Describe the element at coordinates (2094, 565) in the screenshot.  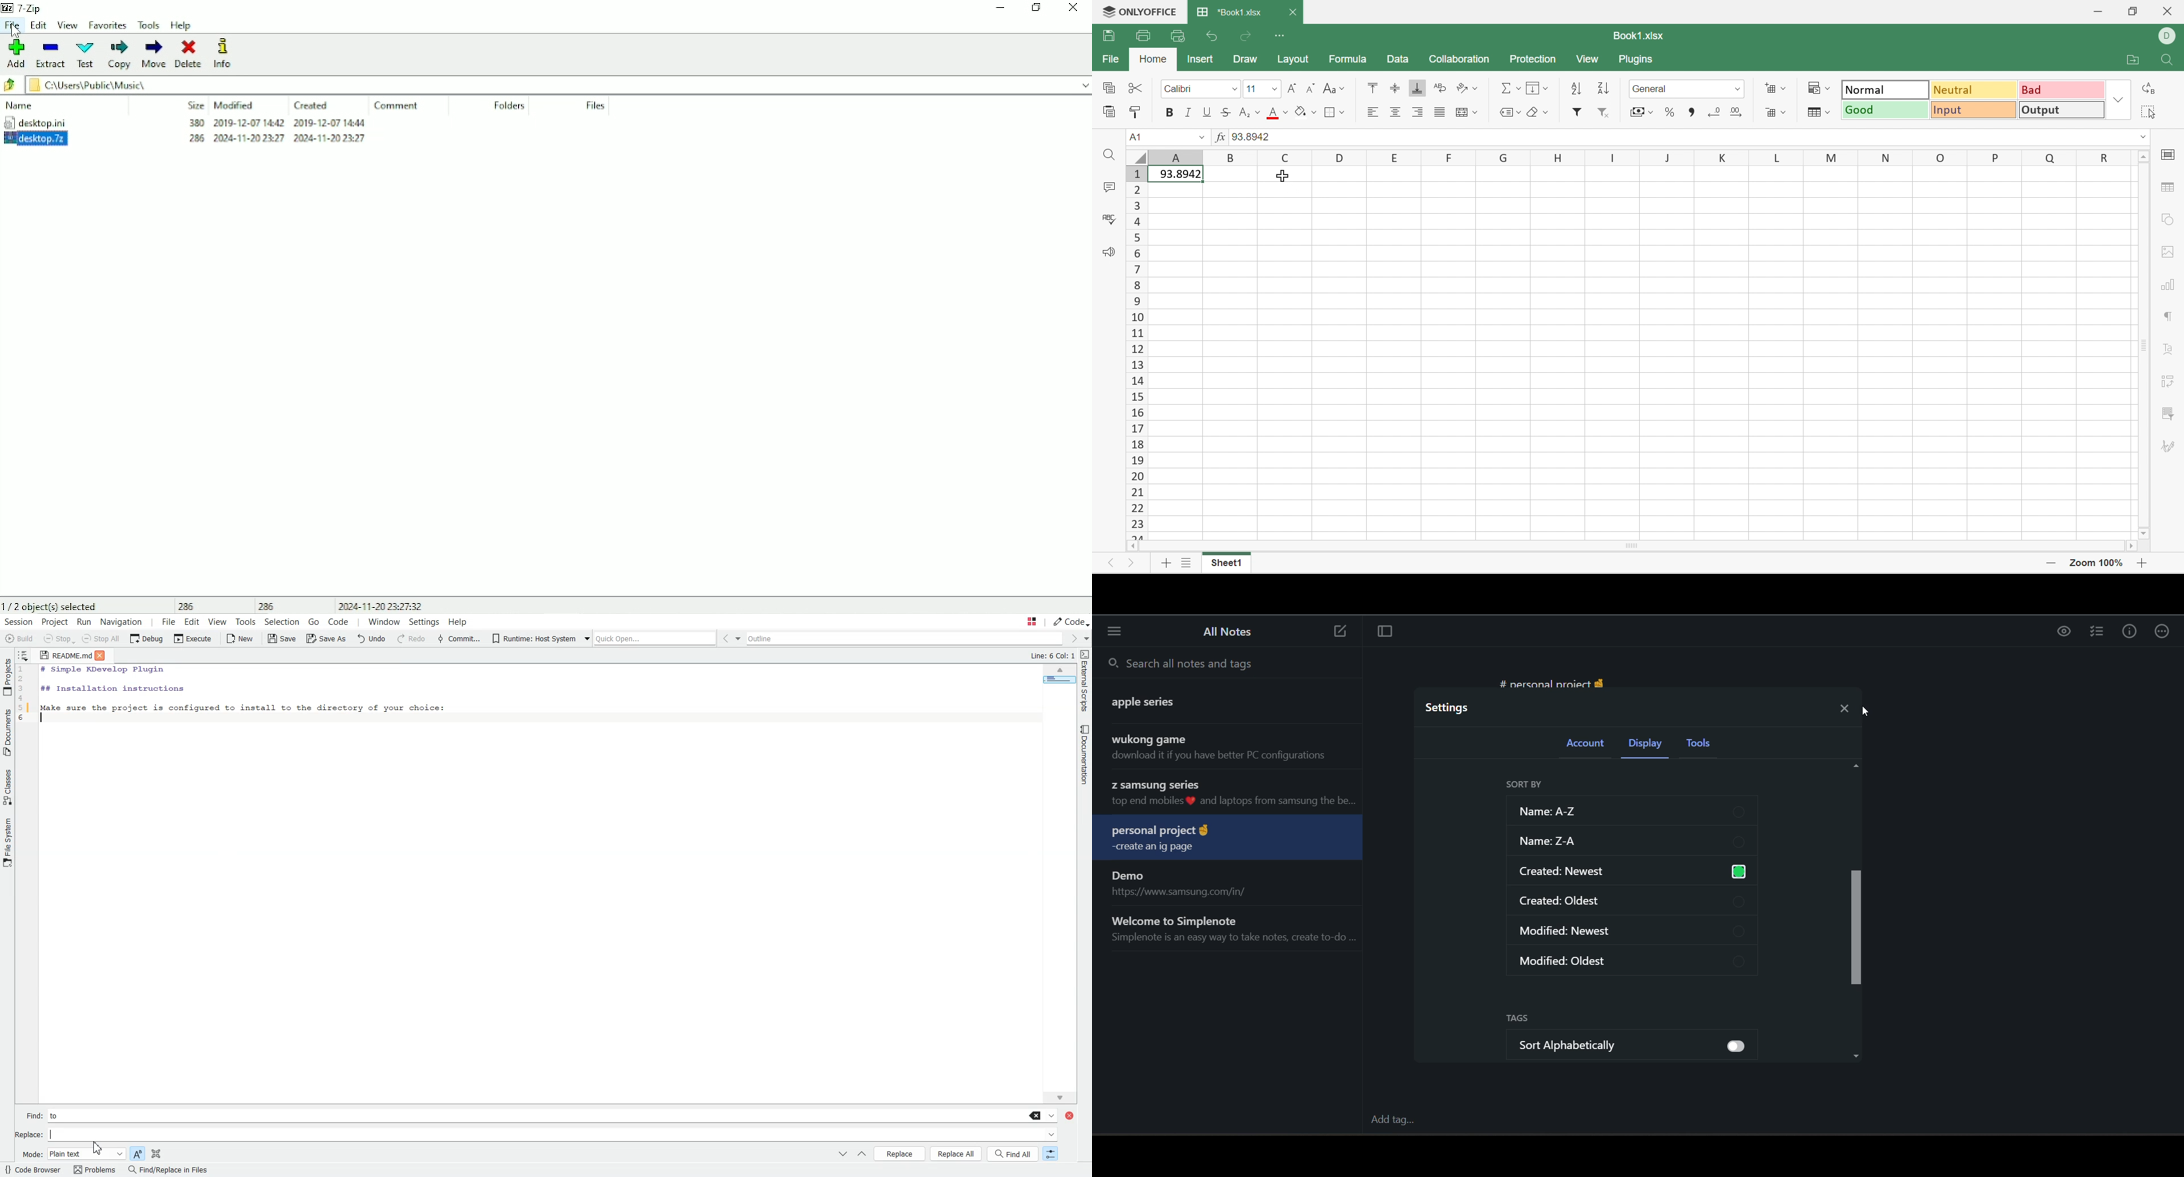
I see `Zoom 100%` at that location.